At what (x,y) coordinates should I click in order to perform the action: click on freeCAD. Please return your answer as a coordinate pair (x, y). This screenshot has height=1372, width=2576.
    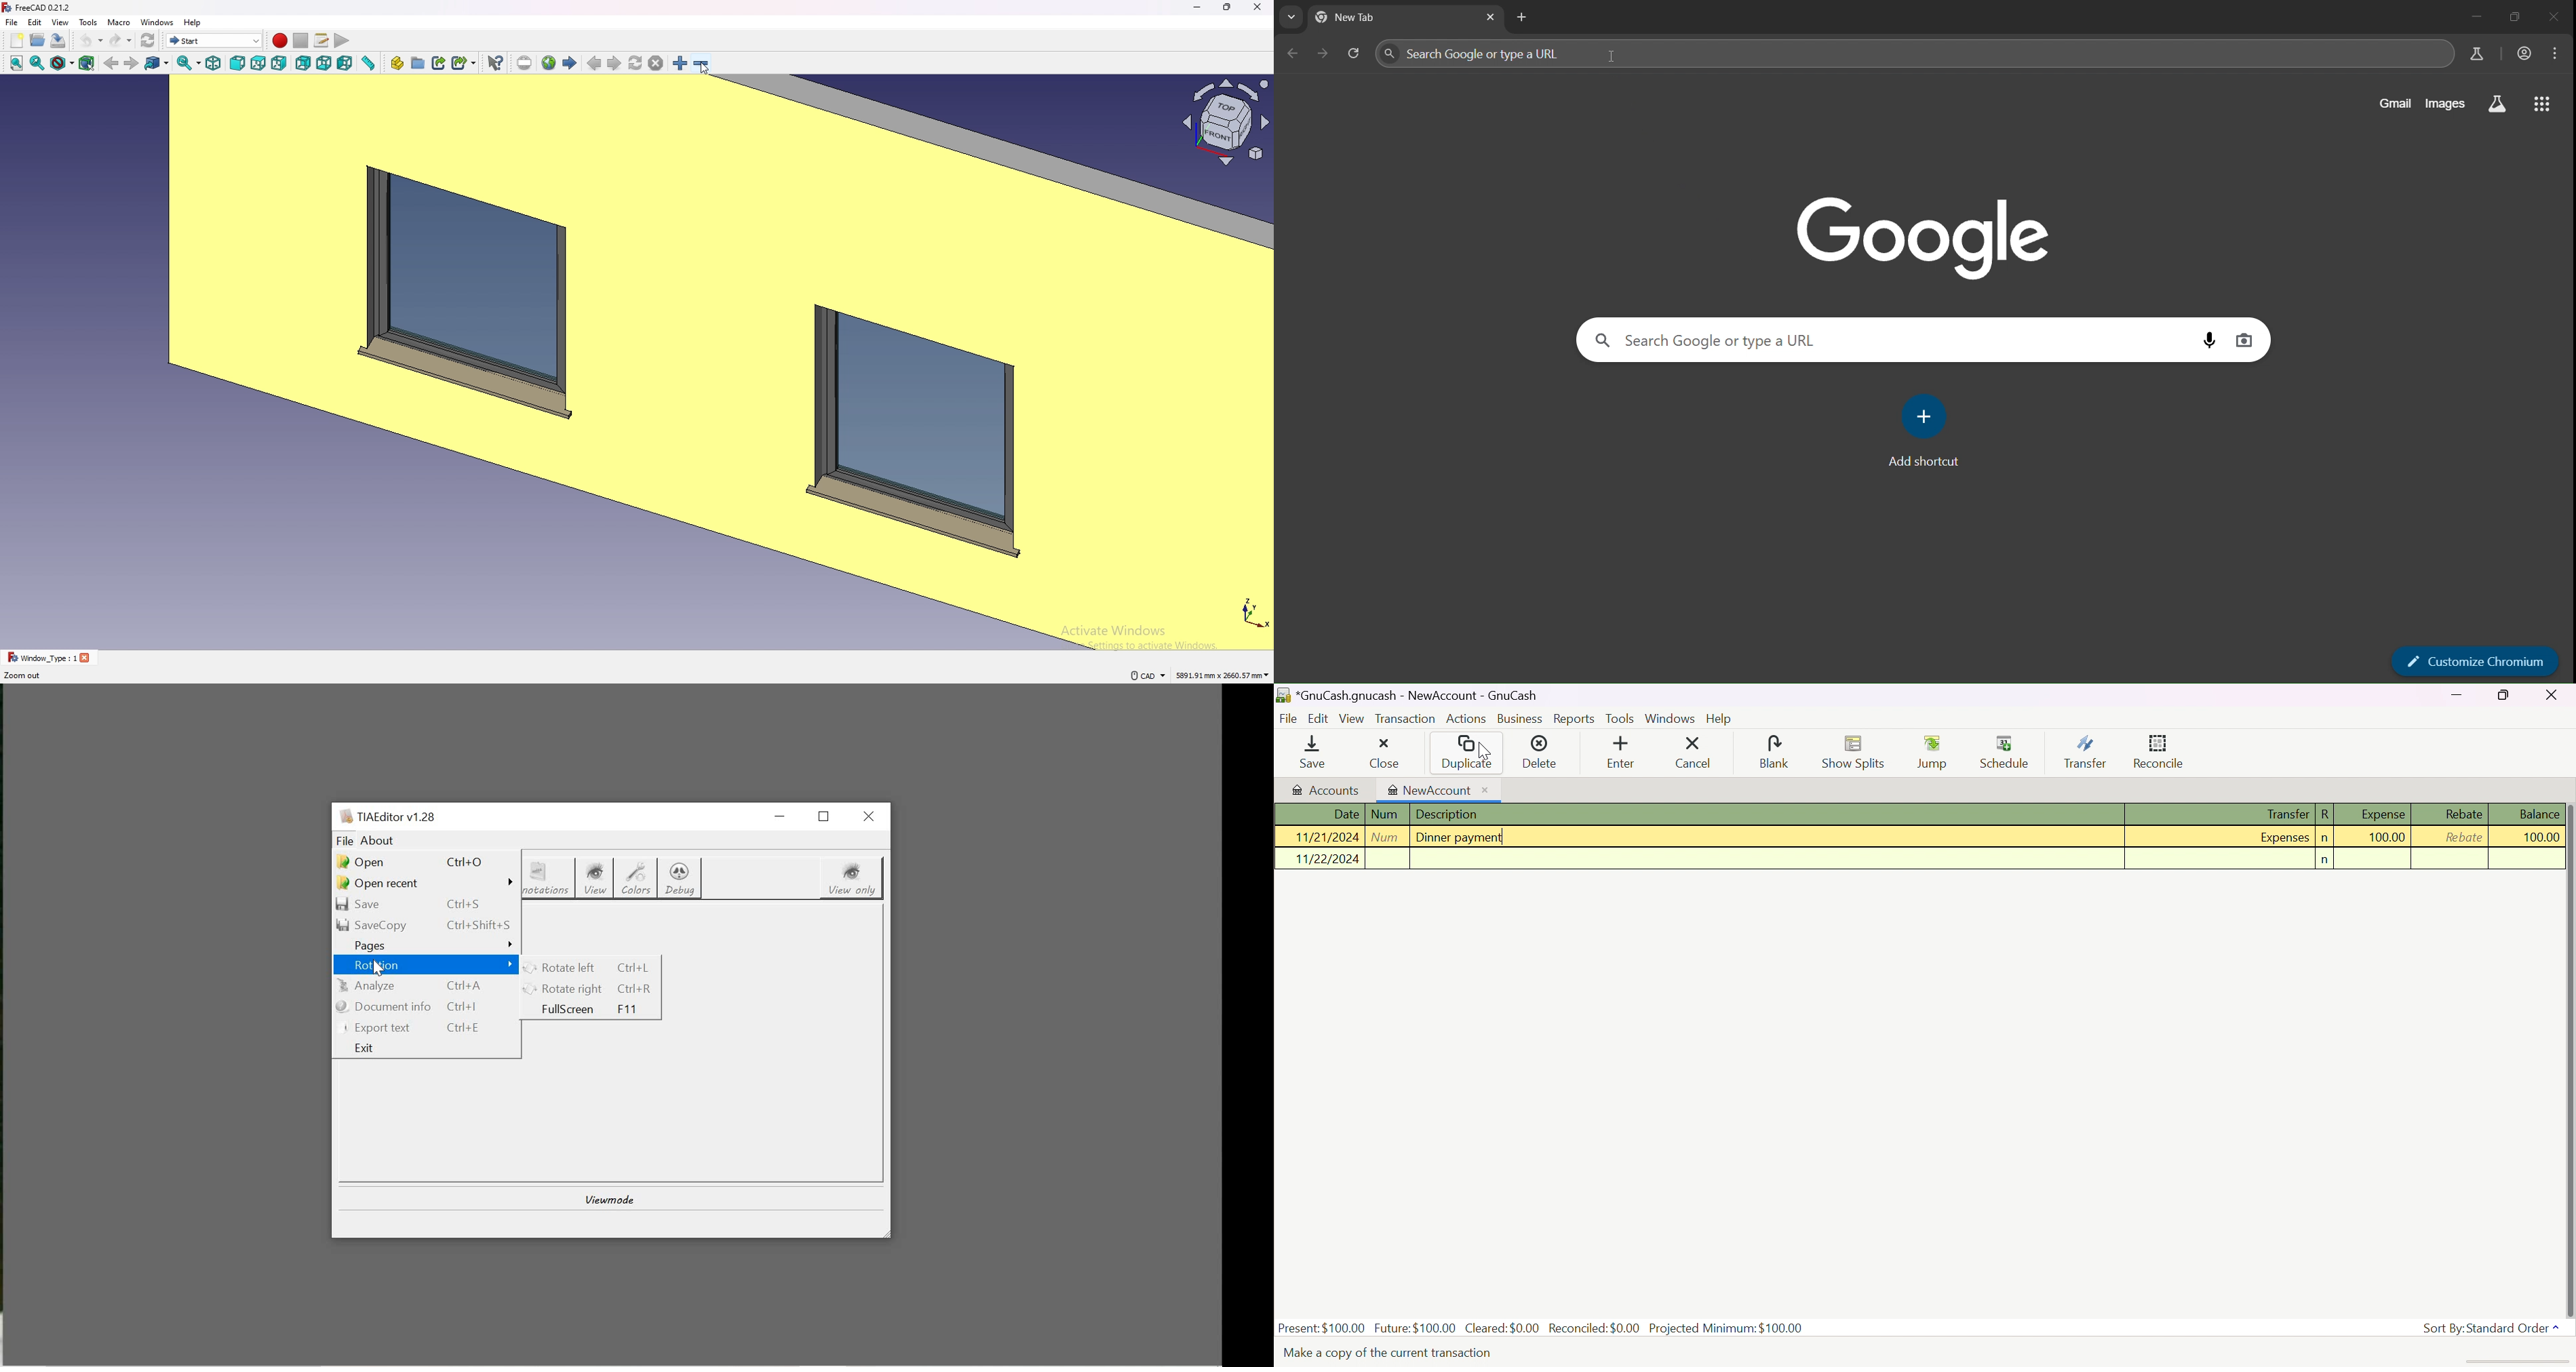
    Looking at the image, I should click on (35, 7).